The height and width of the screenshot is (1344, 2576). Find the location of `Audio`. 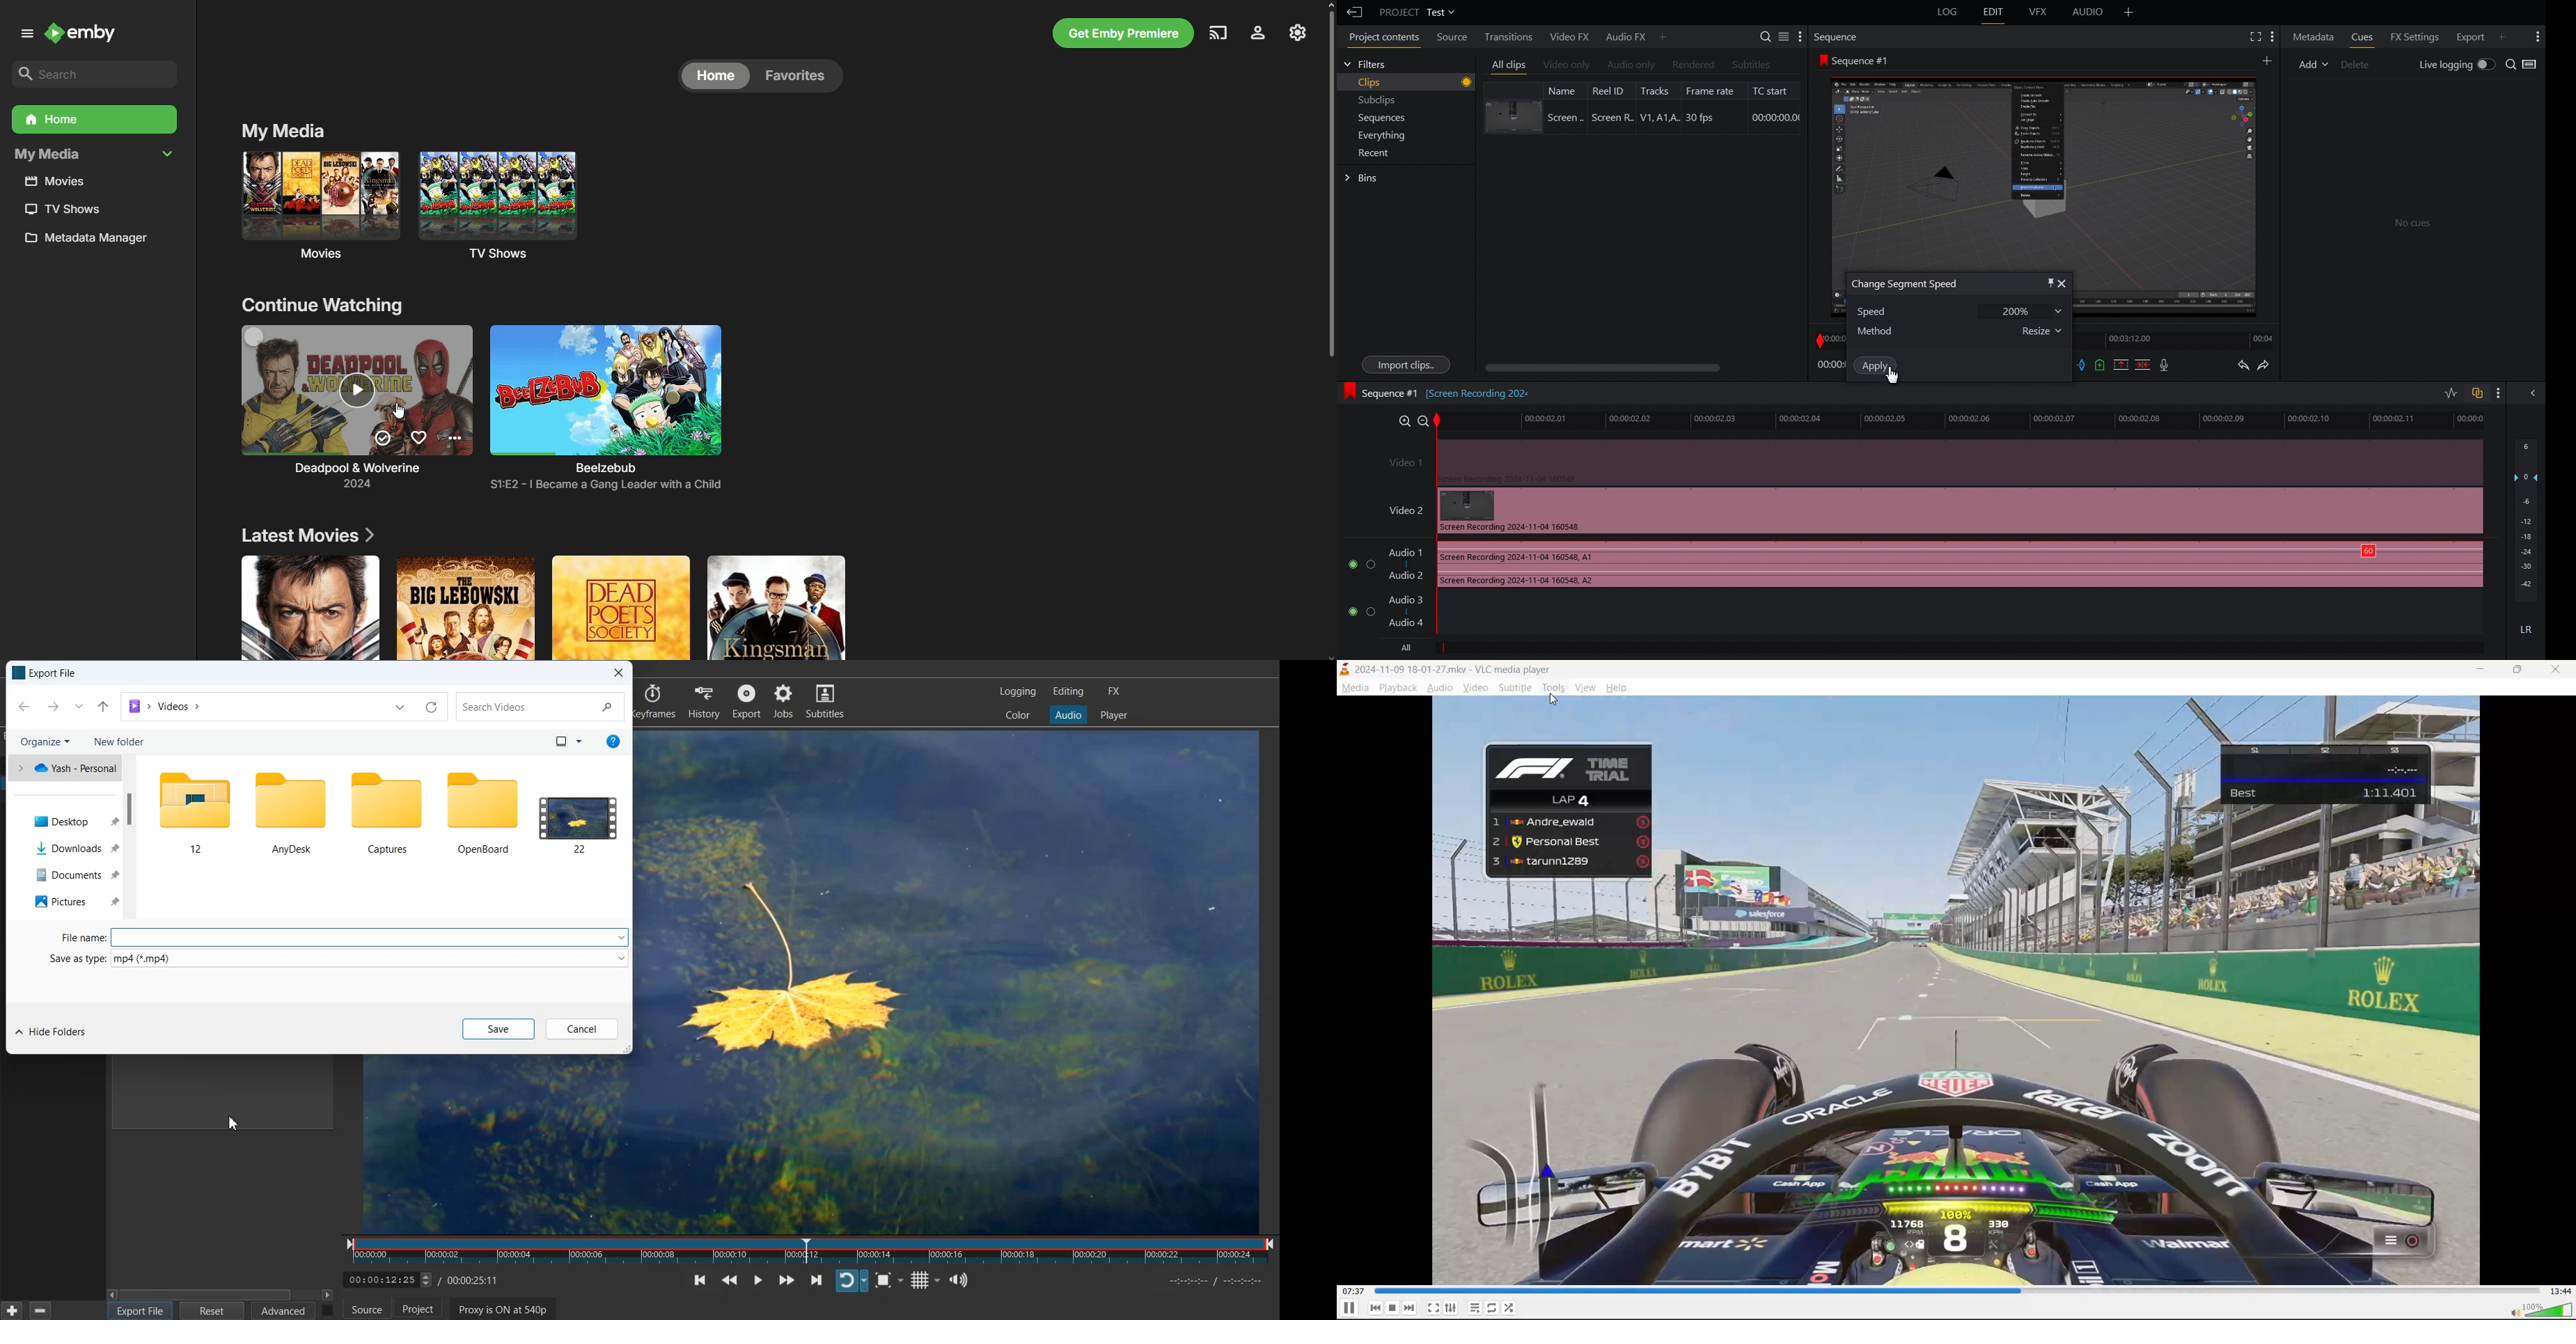

Audio is located at coordinates (2089, 14).